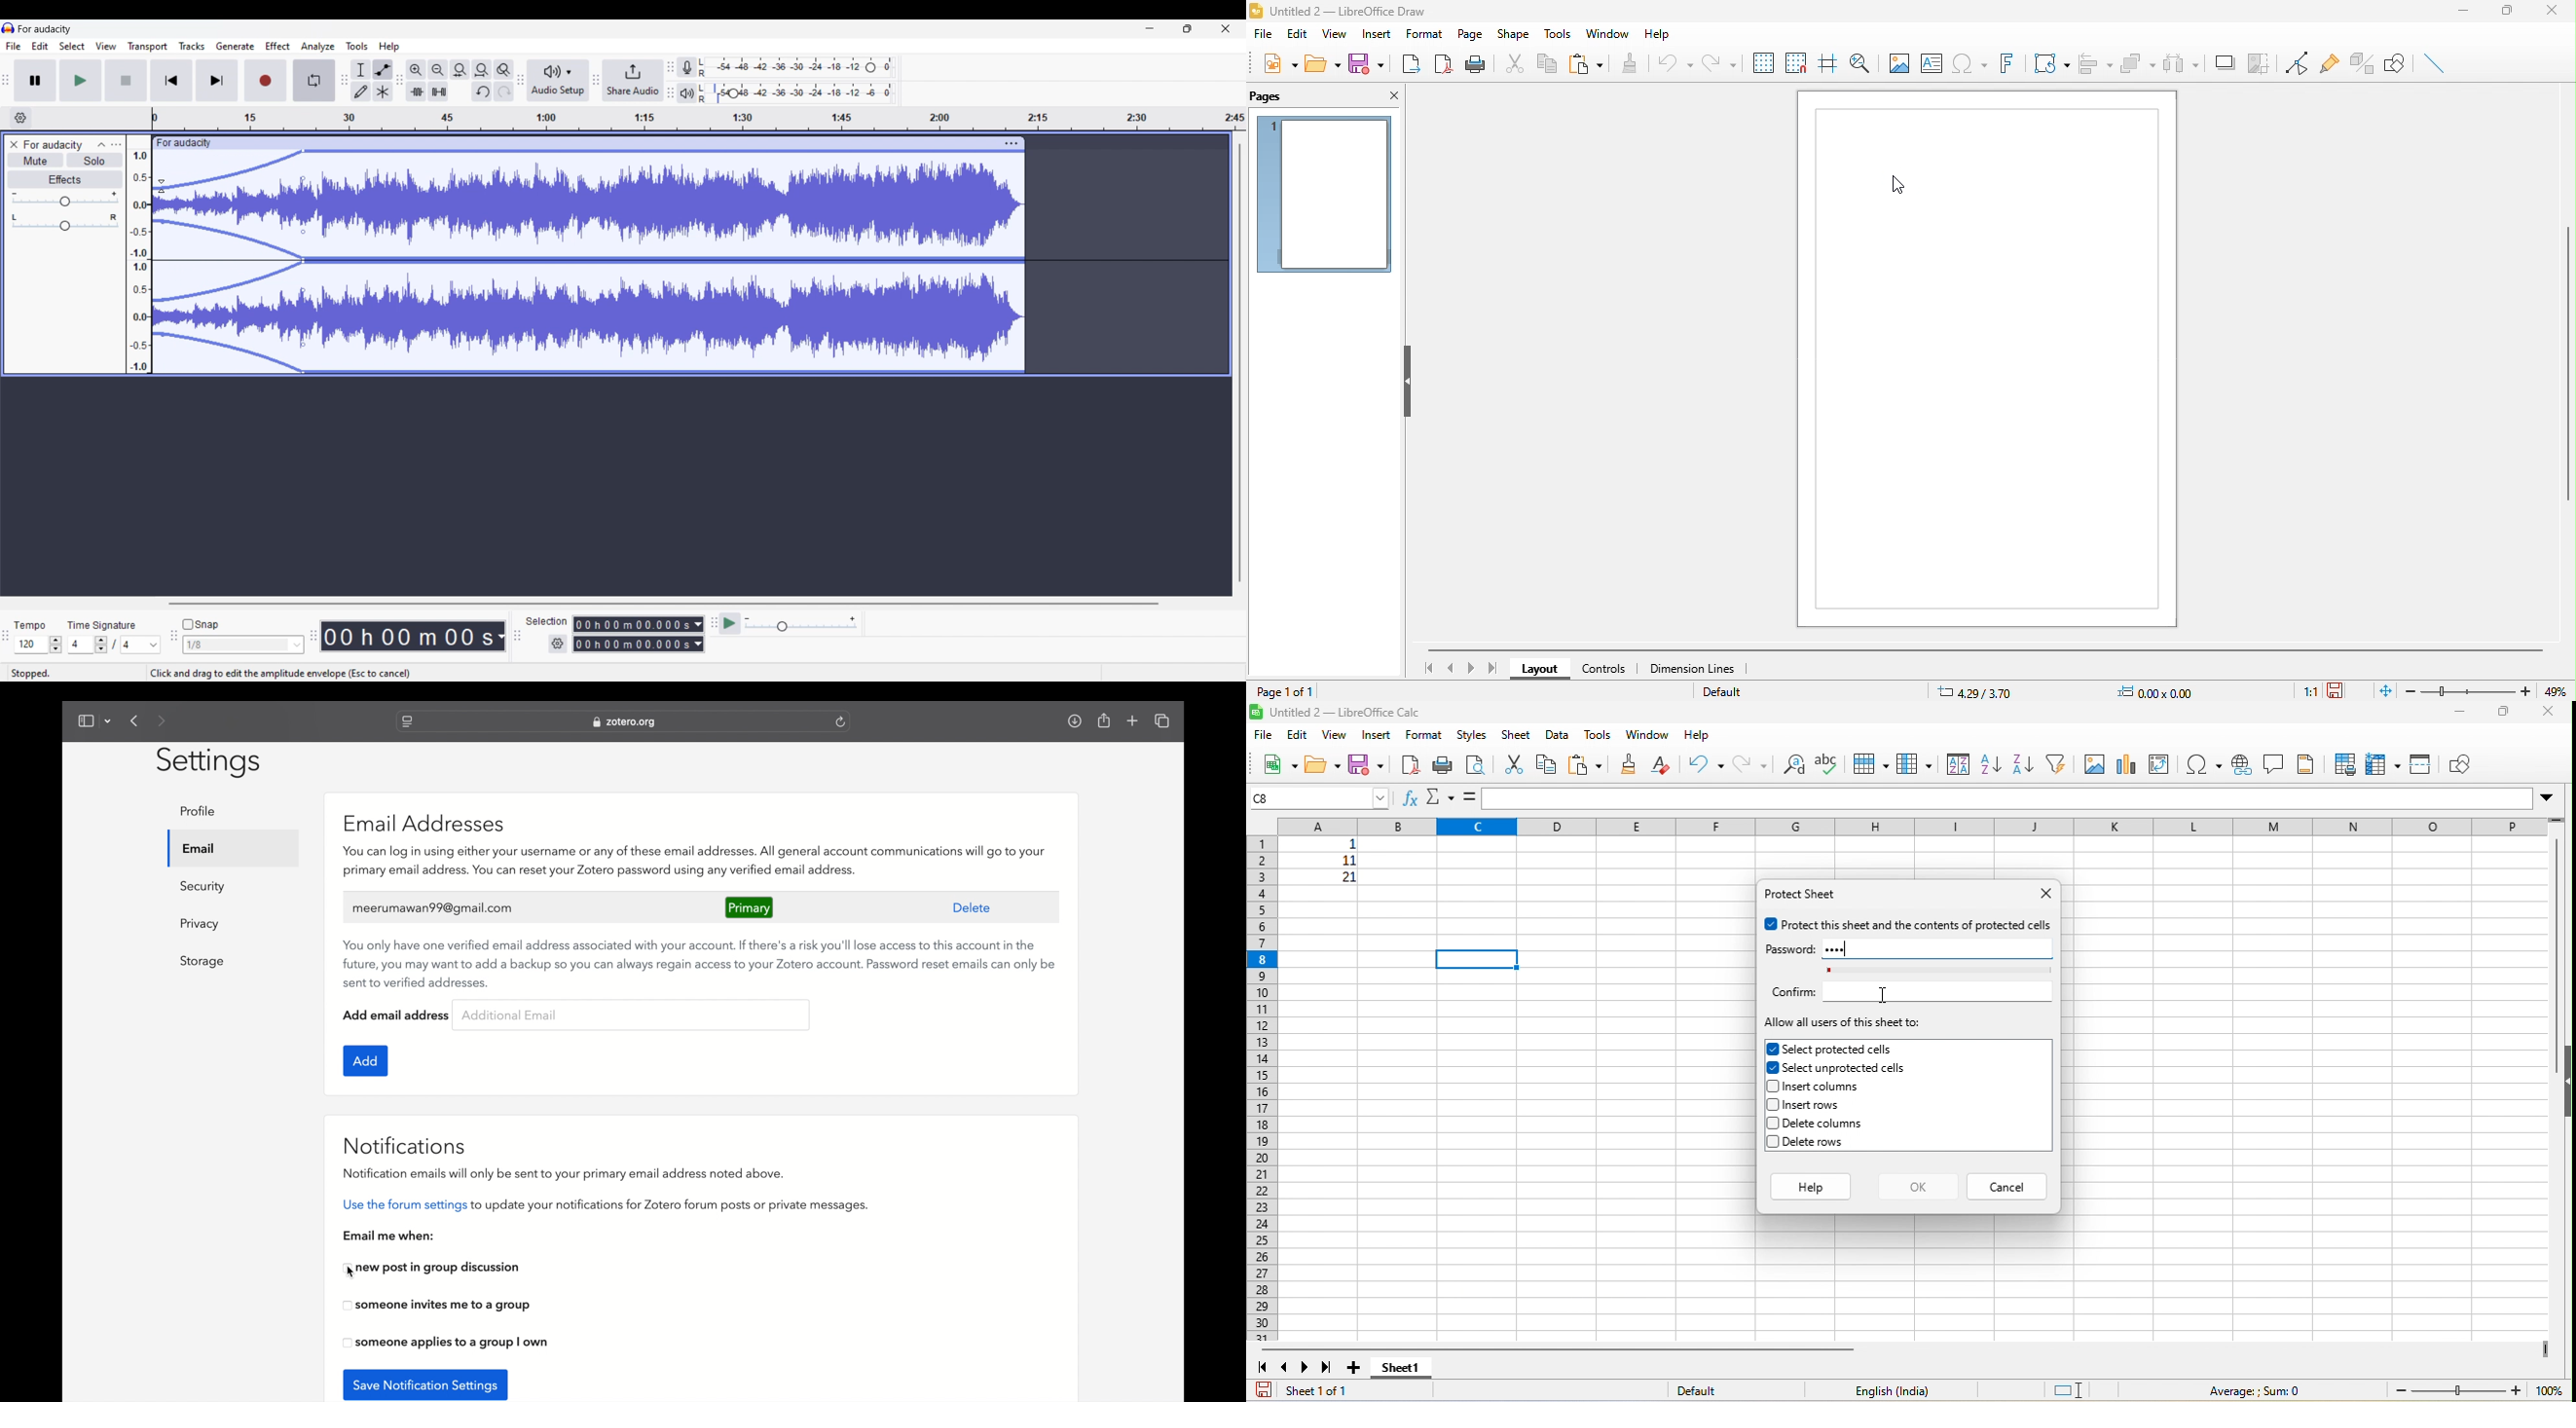 This screenshot has height=1428, width=2576. I want to click on Tracks, so click(191, 46).